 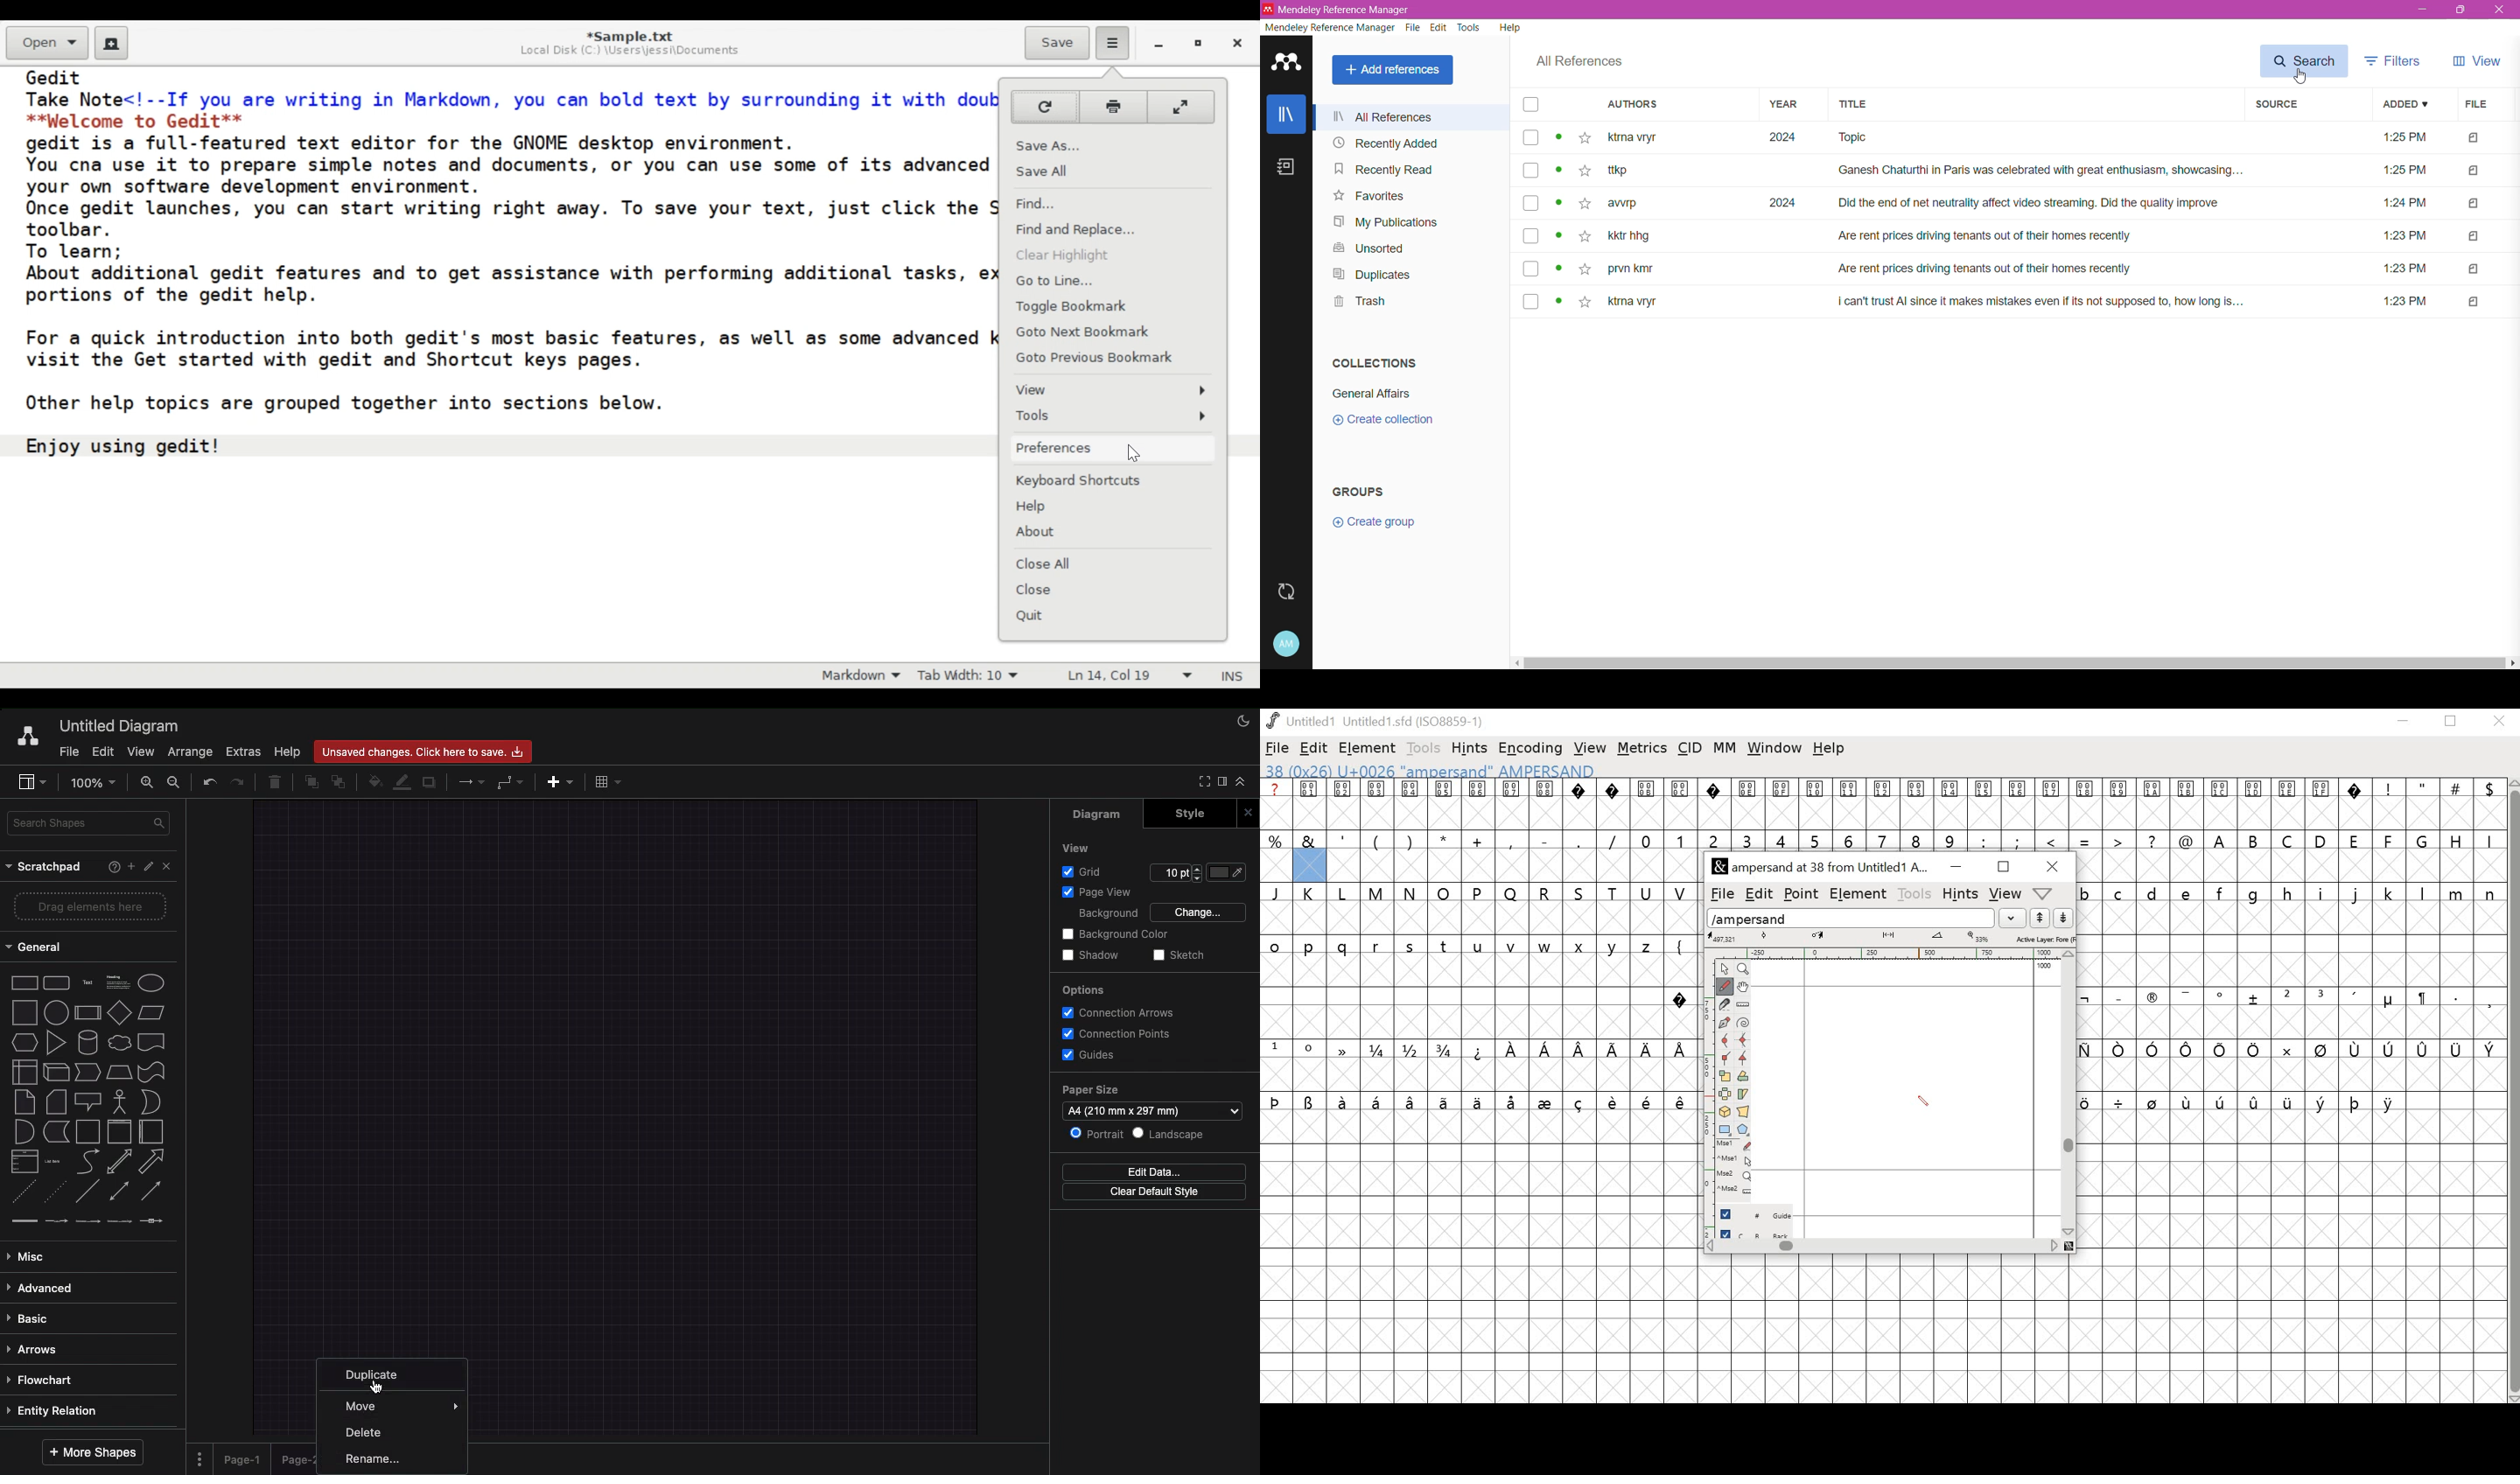 I want to click on 001C, so click(x=2220, y=805).